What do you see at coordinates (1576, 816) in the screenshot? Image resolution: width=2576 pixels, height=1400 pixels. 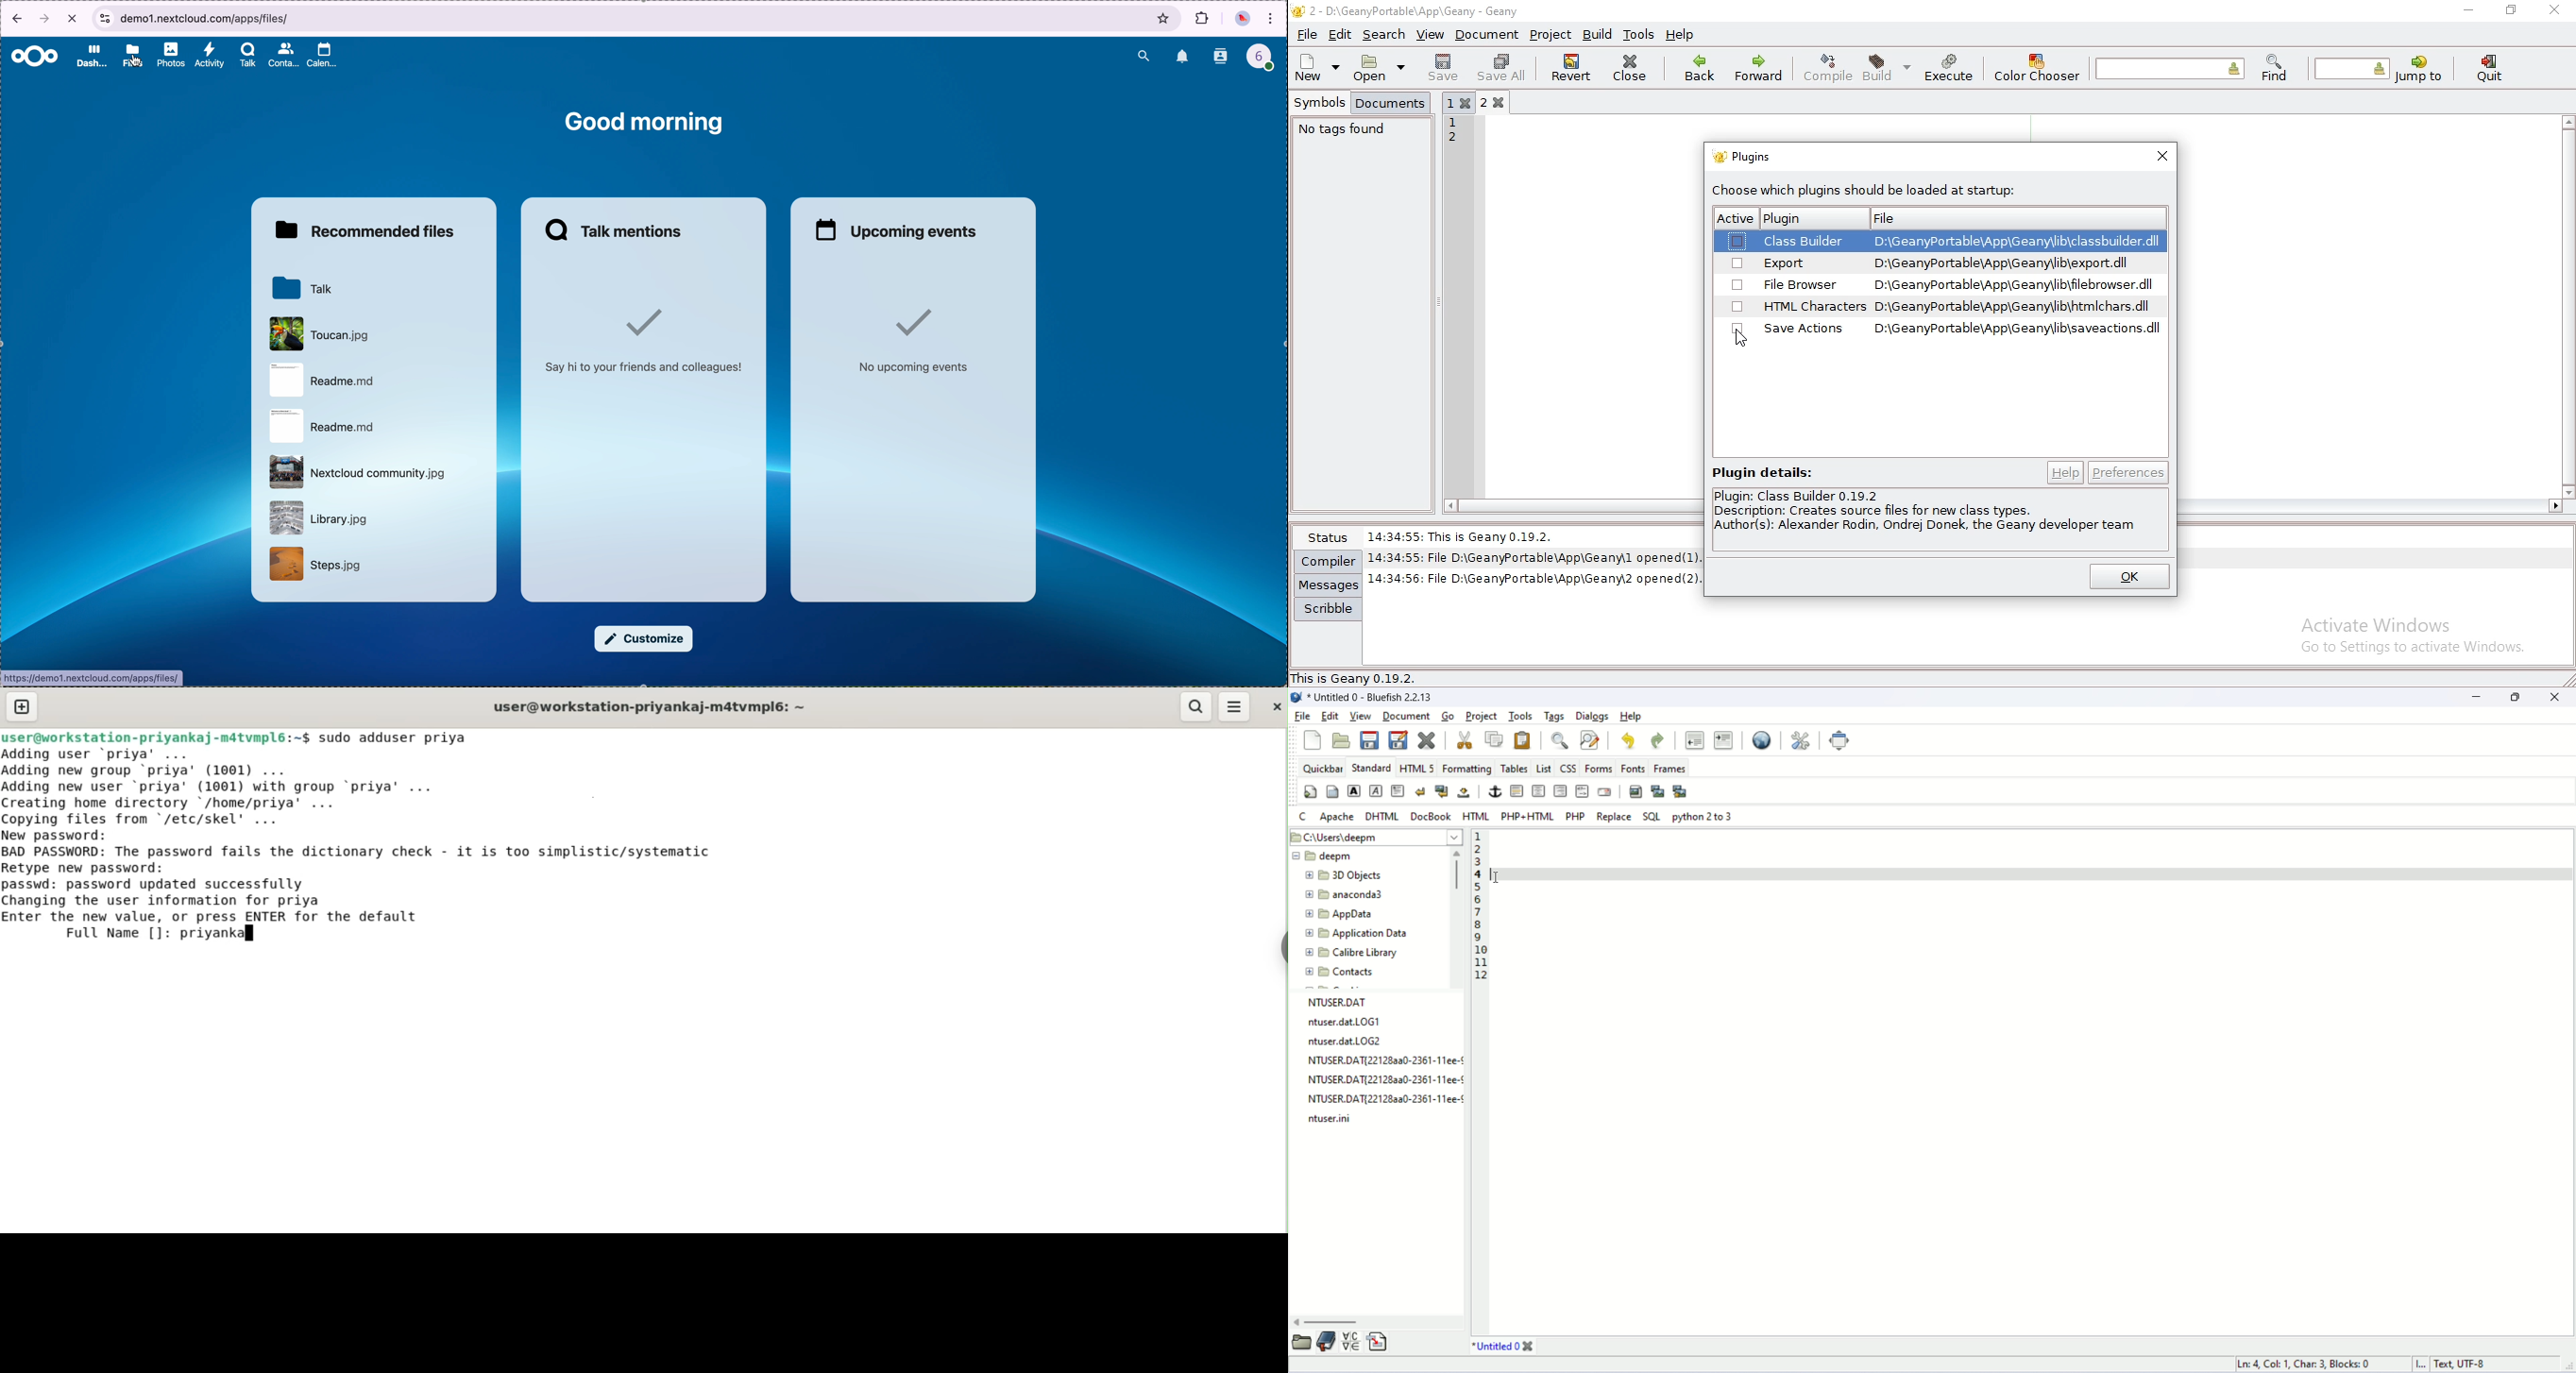 I see `PHP` at bounding box center [1576, 816].